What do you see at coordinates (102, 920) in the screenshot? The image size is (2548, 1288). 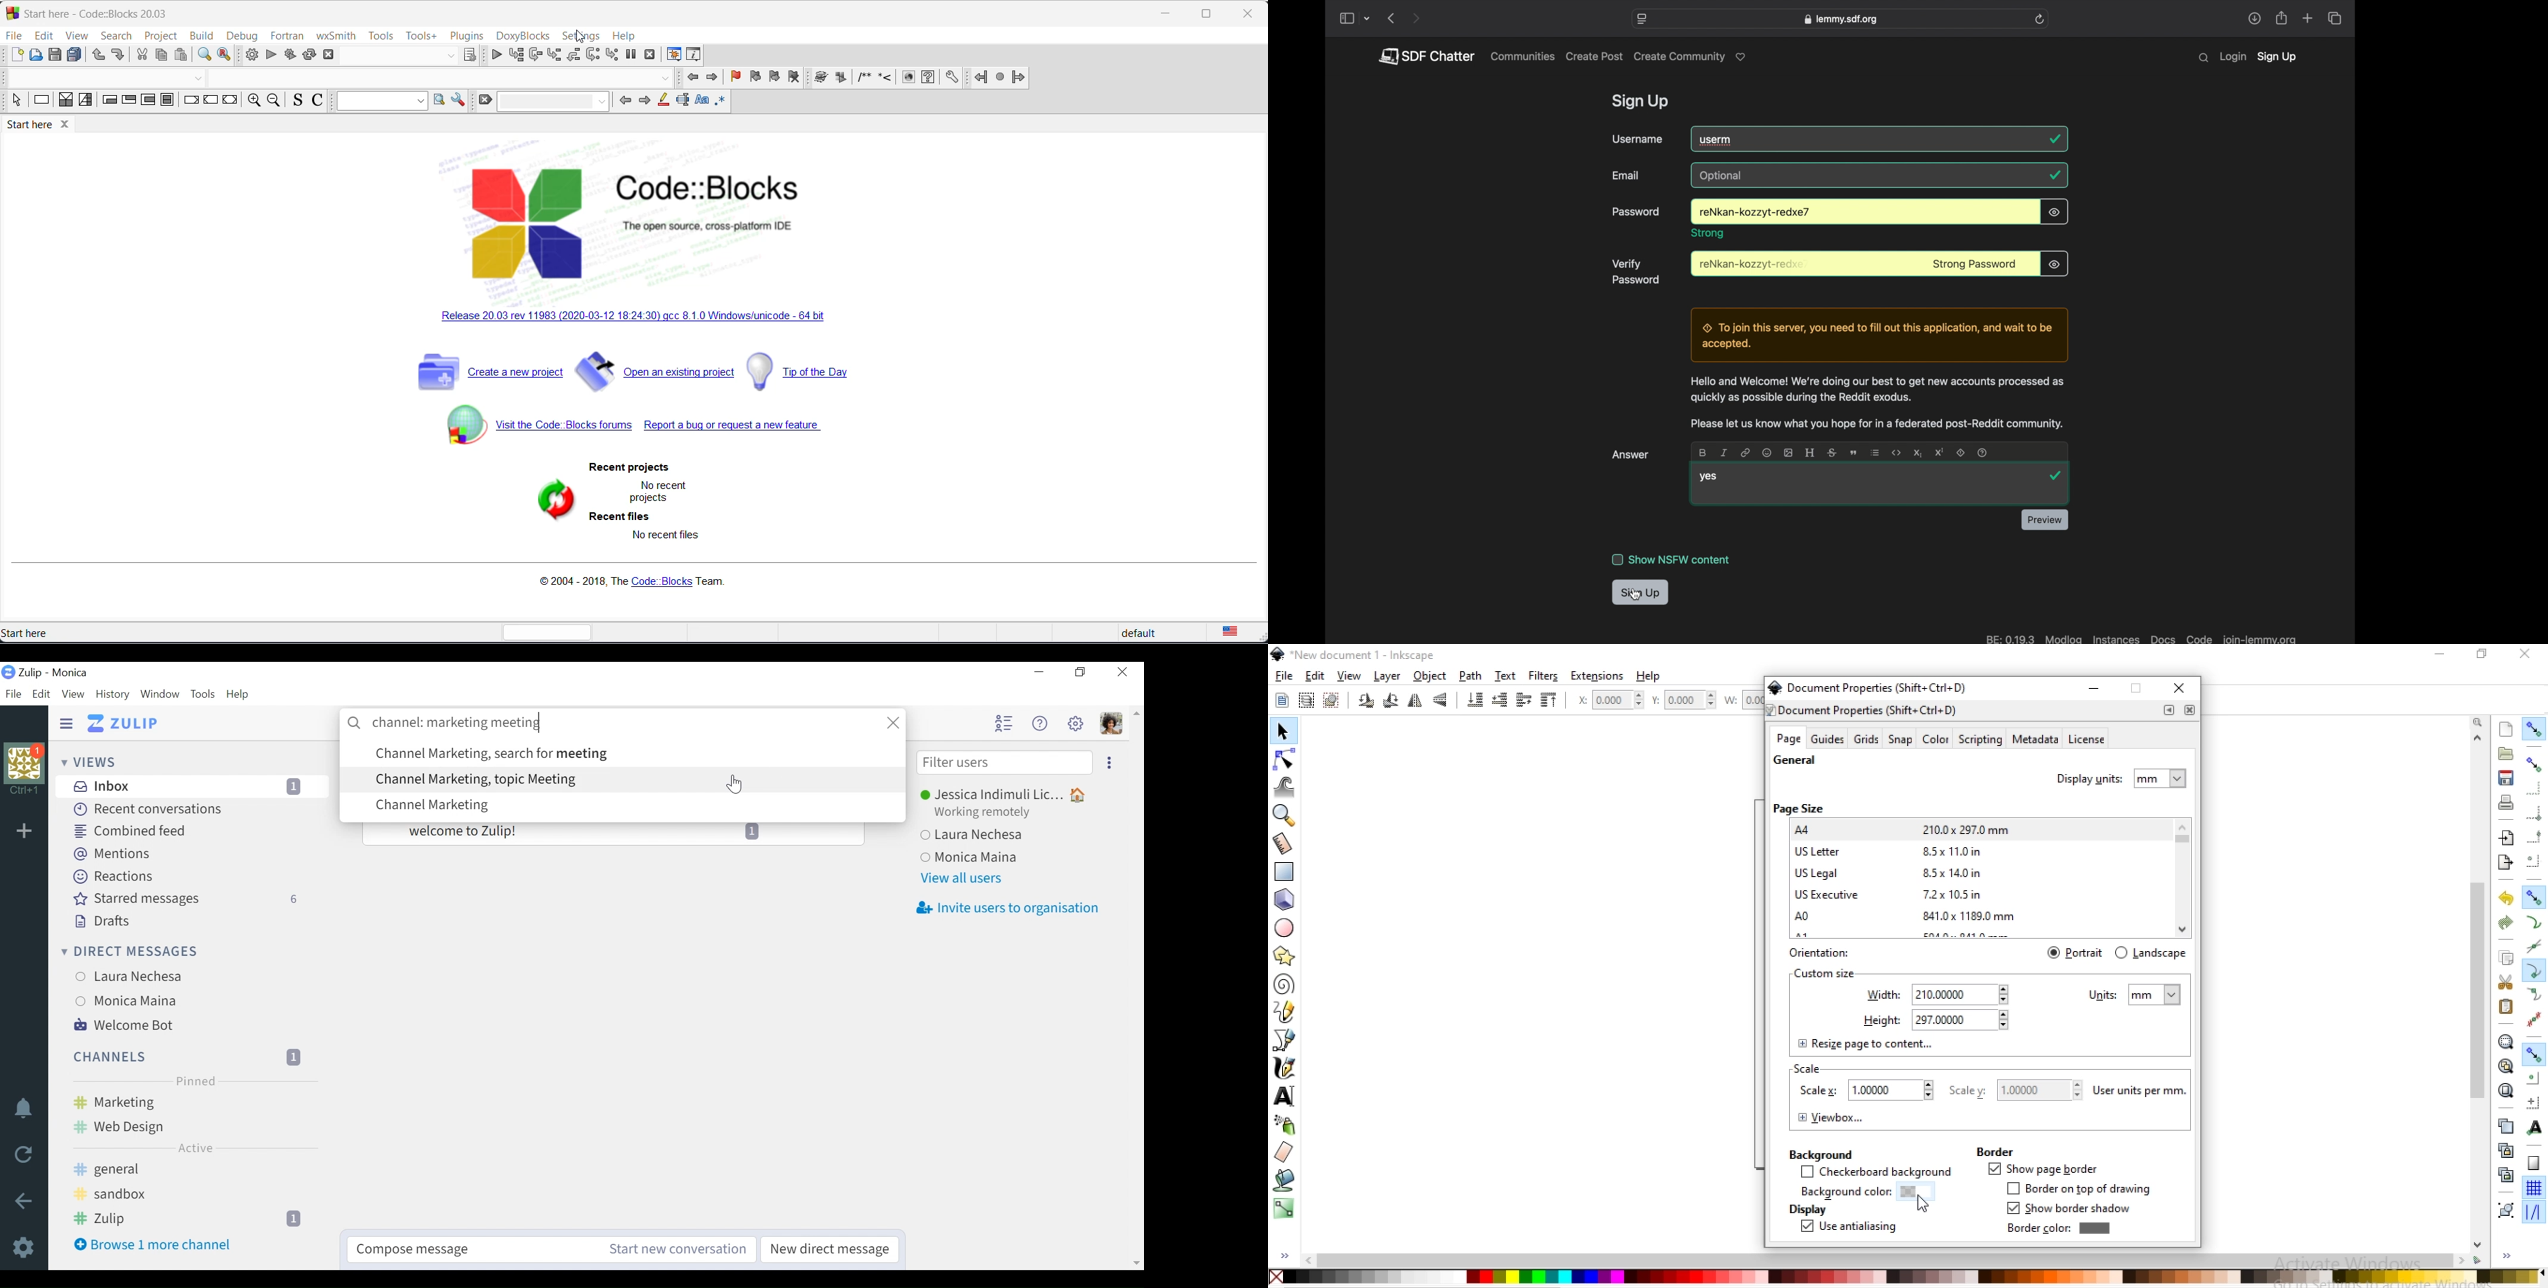 I see `Drafts` at bounding box center [102, 920].